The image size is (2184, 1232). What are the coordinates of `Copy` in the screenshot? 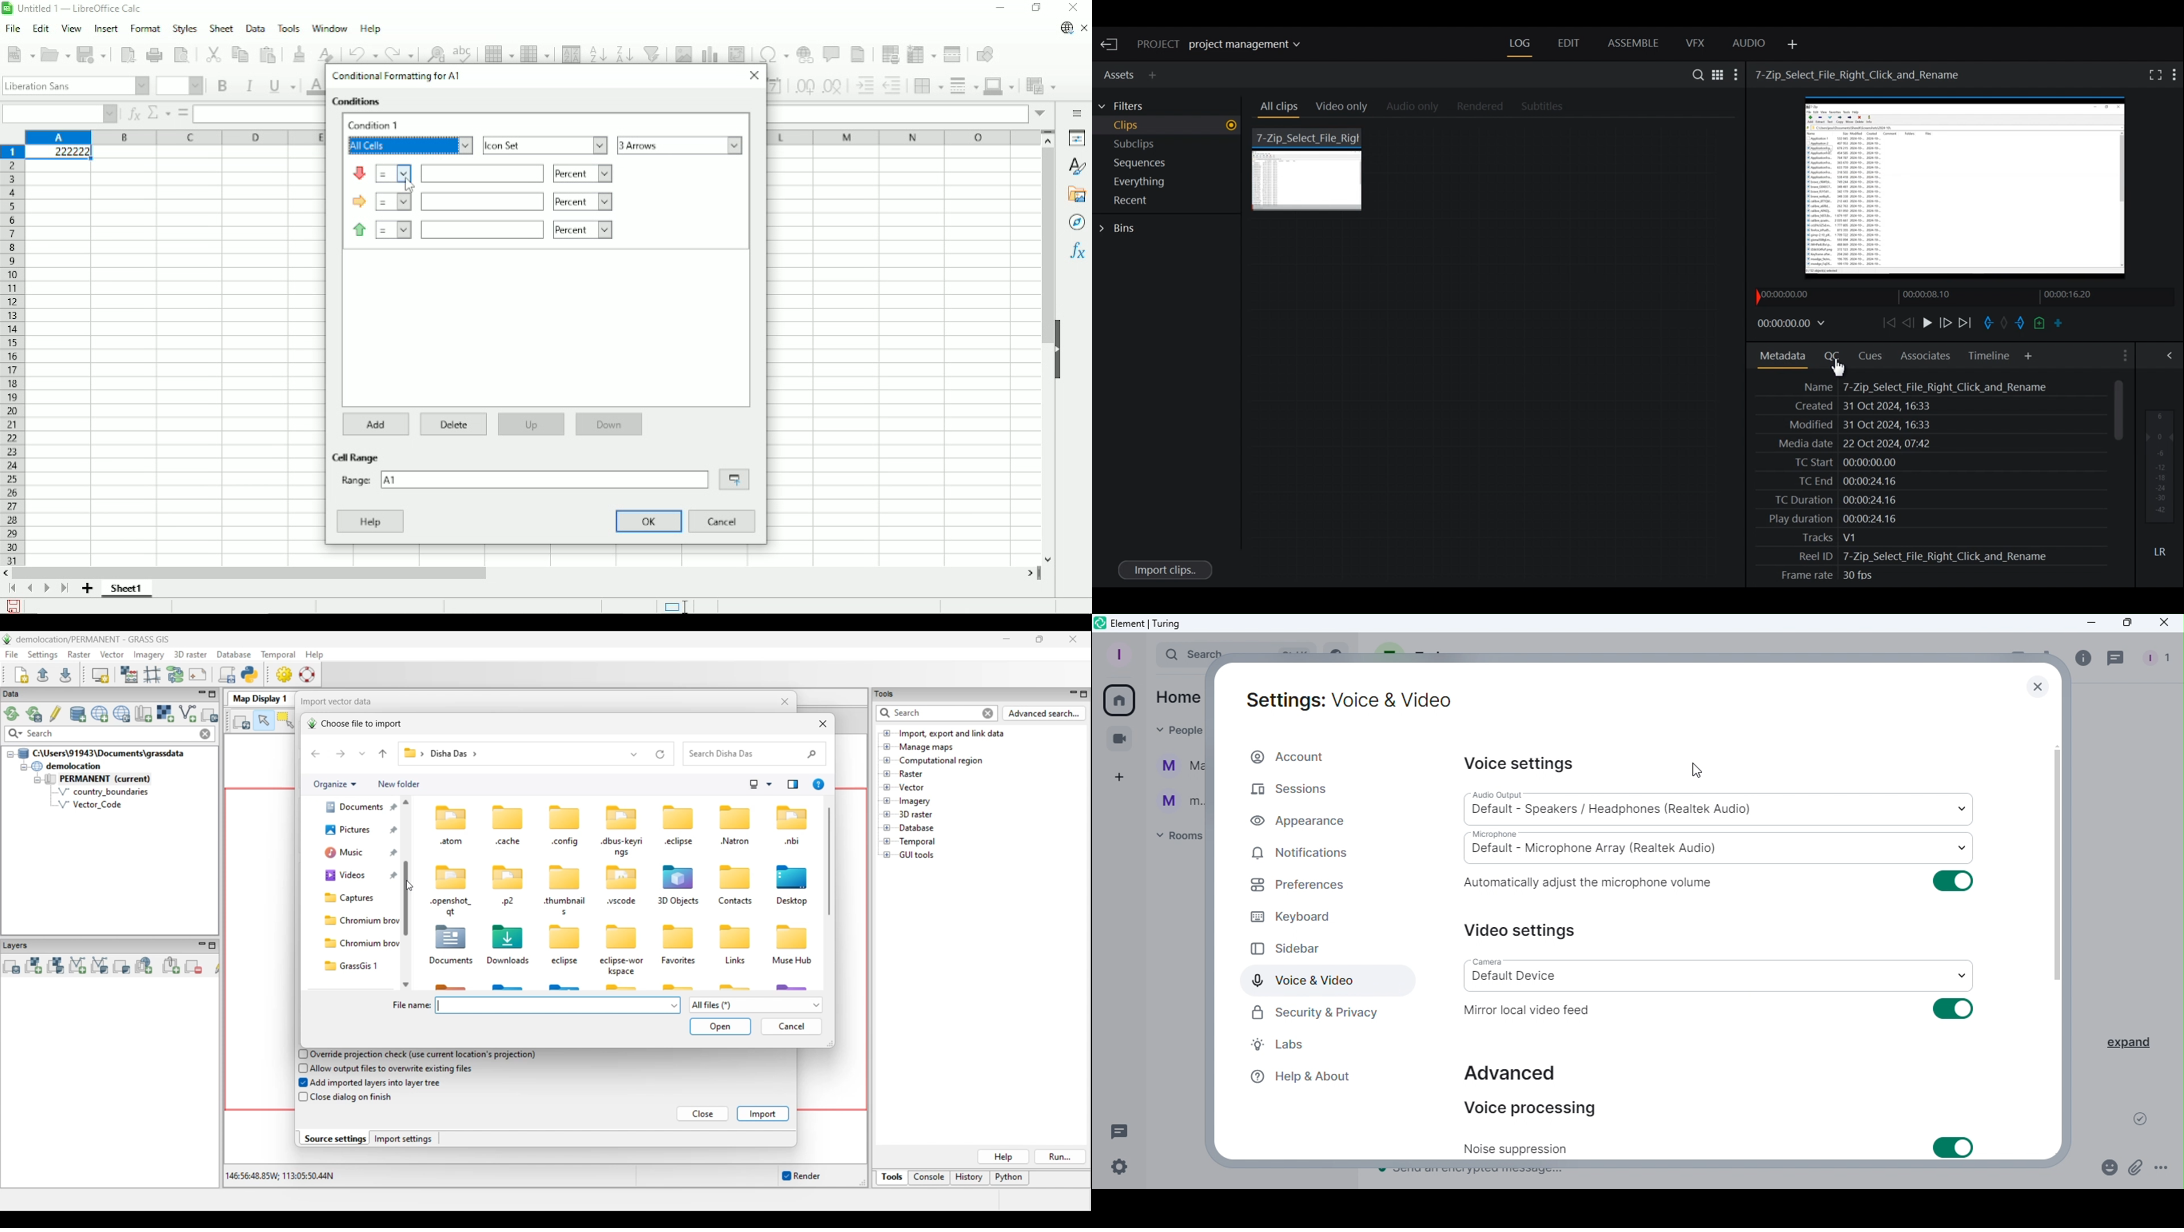 It's located at (239, 53).